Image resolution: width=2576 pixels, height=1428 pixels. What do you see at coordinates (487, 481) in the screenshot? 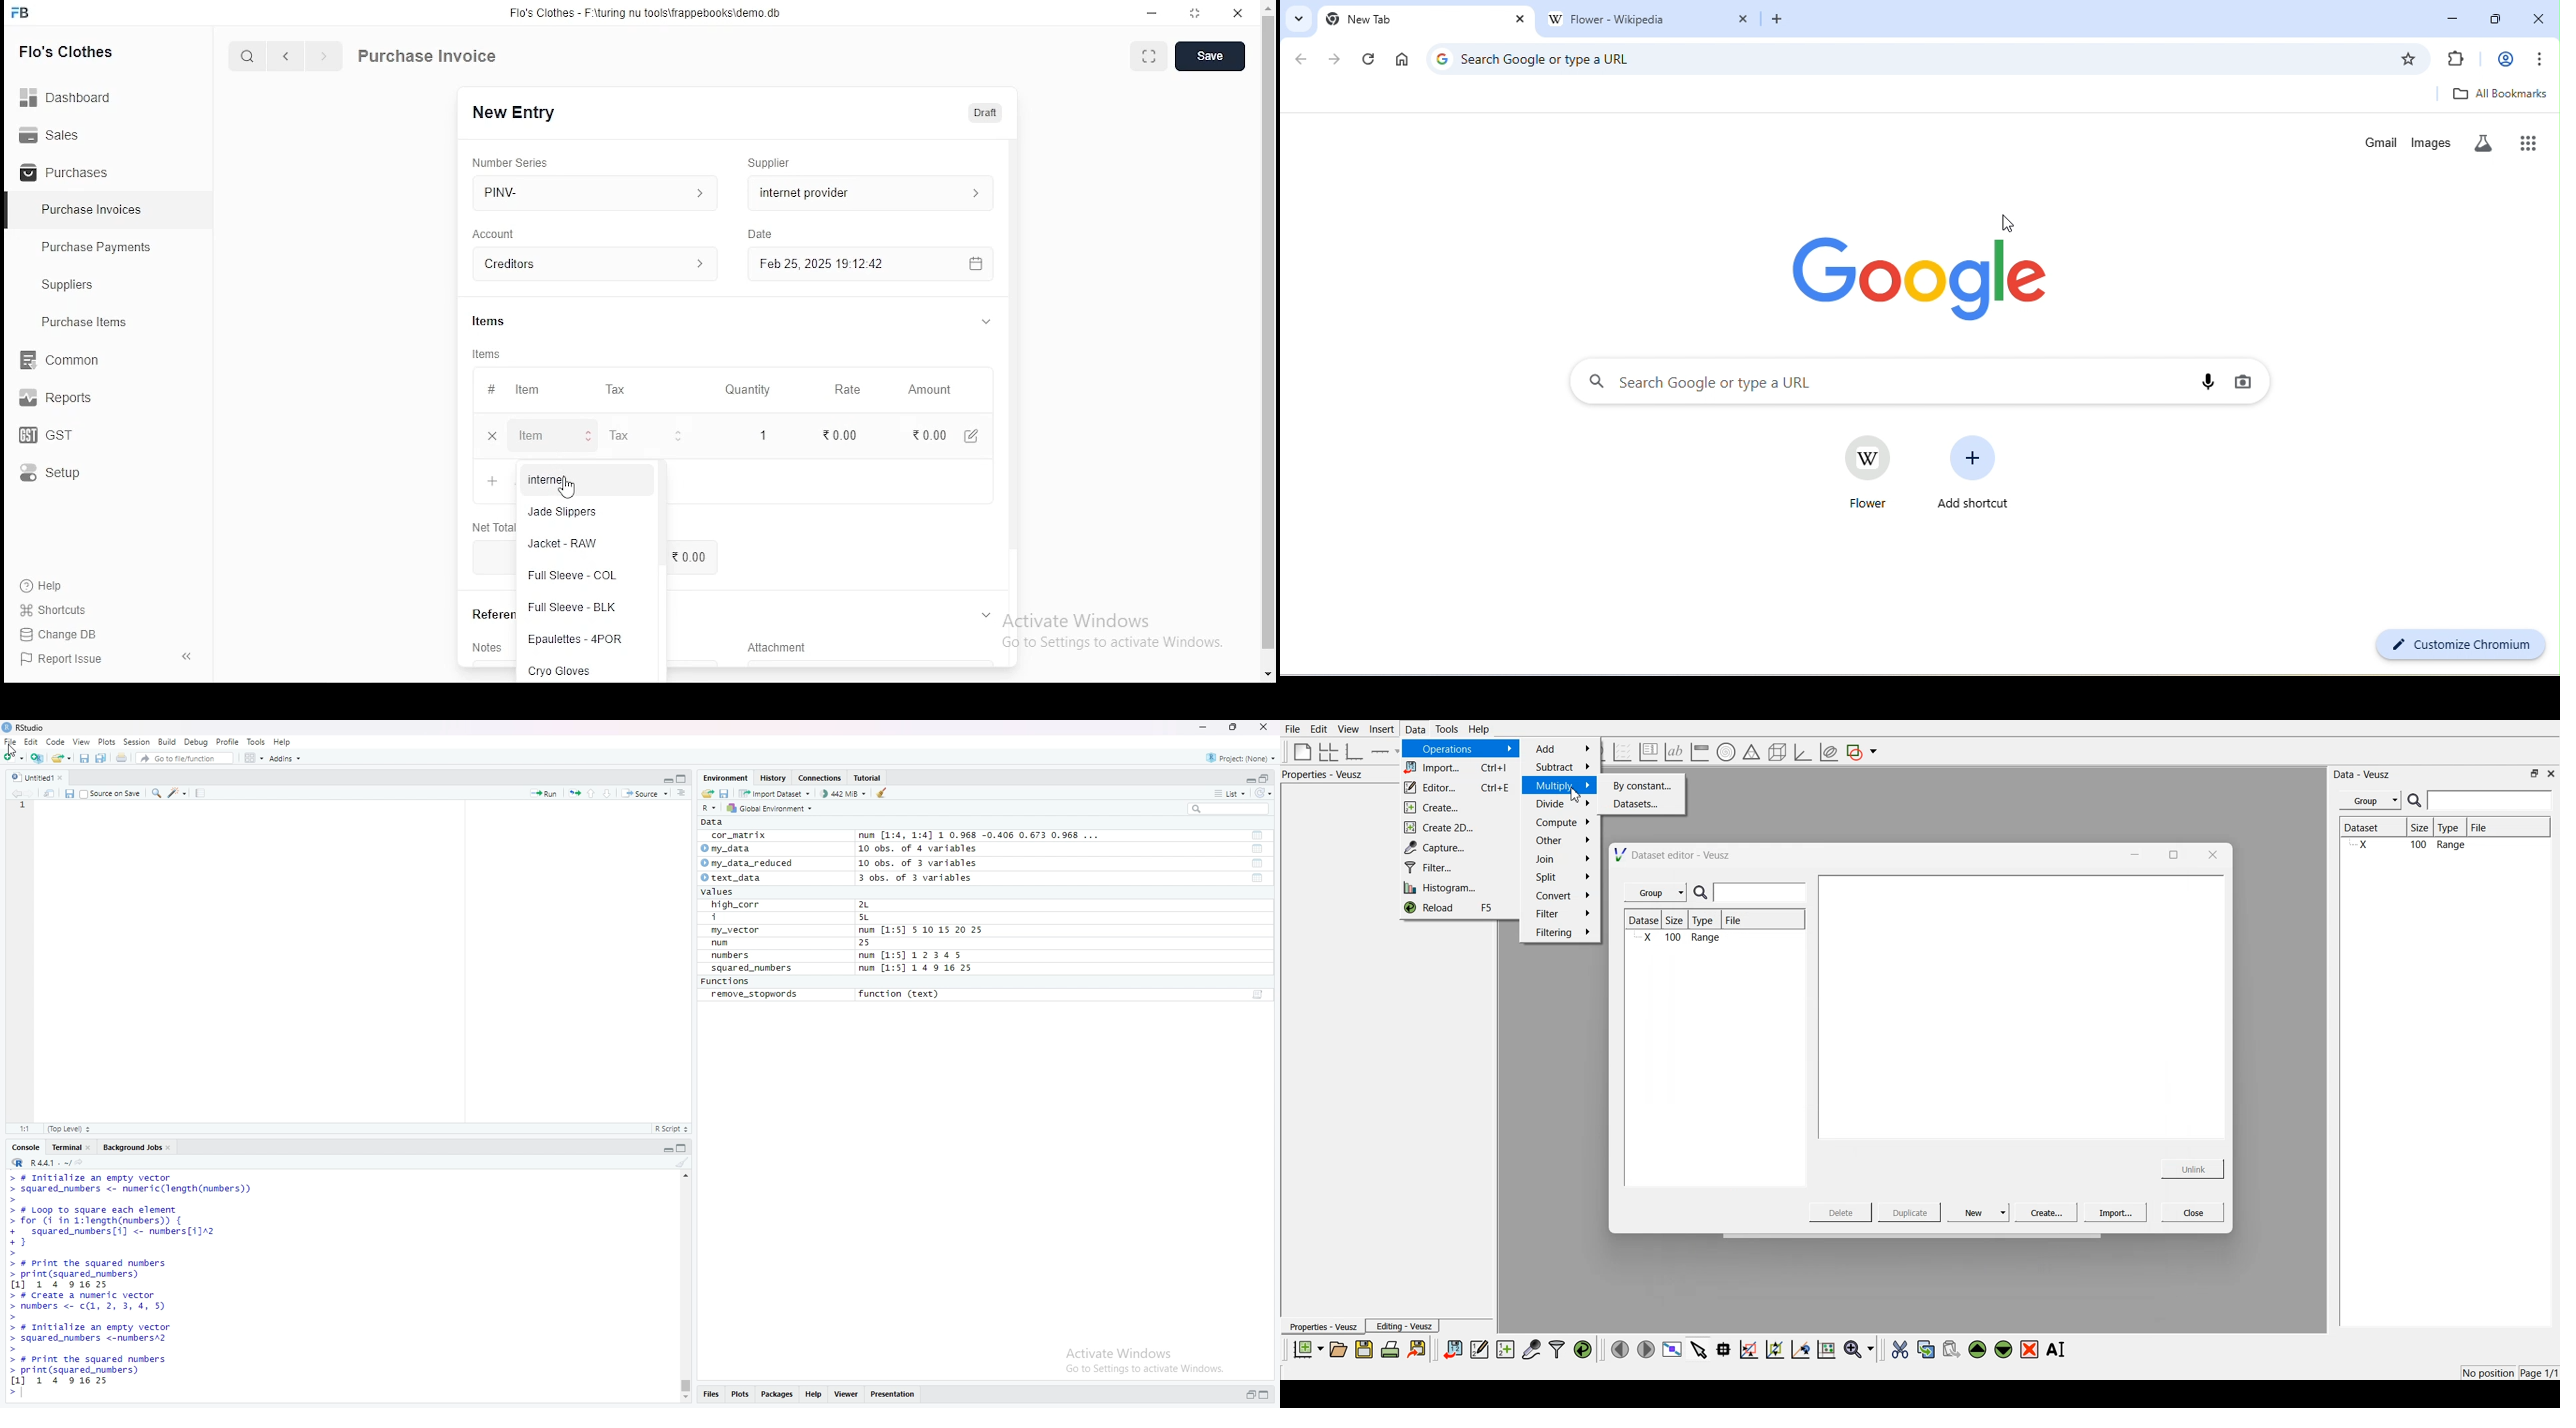
I see `net total` at bounding box center [487, 481].